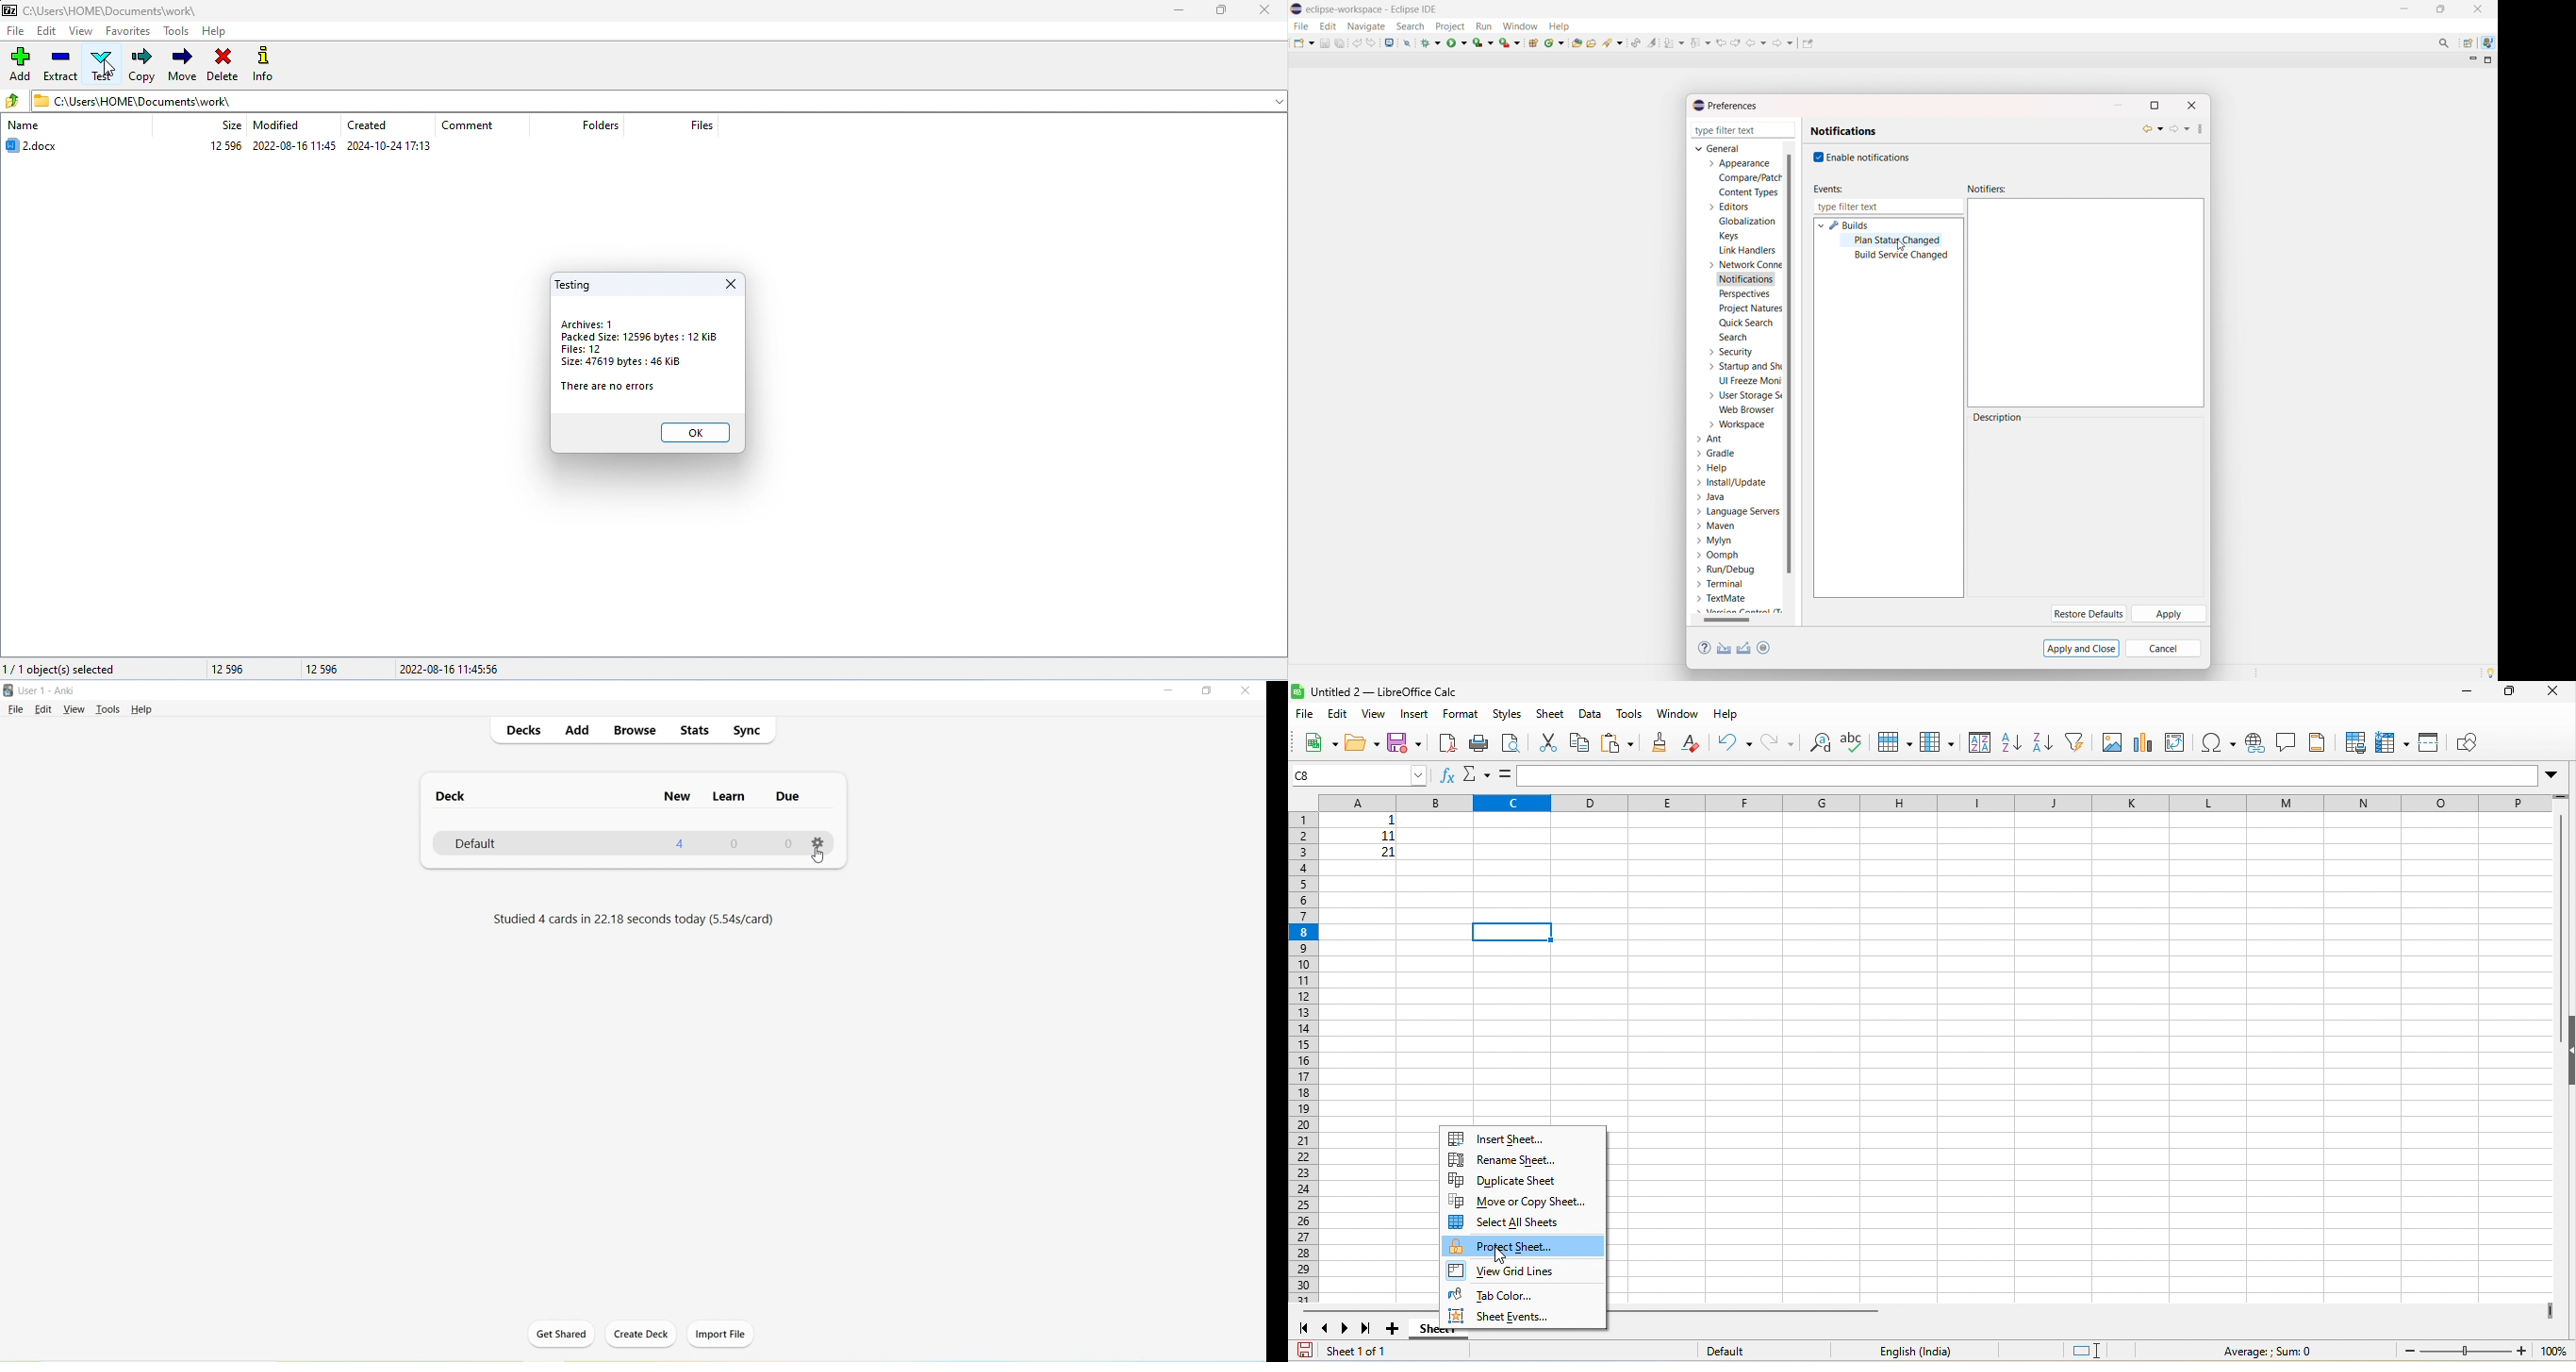  I want to click on minimize, so click(2469, 692).